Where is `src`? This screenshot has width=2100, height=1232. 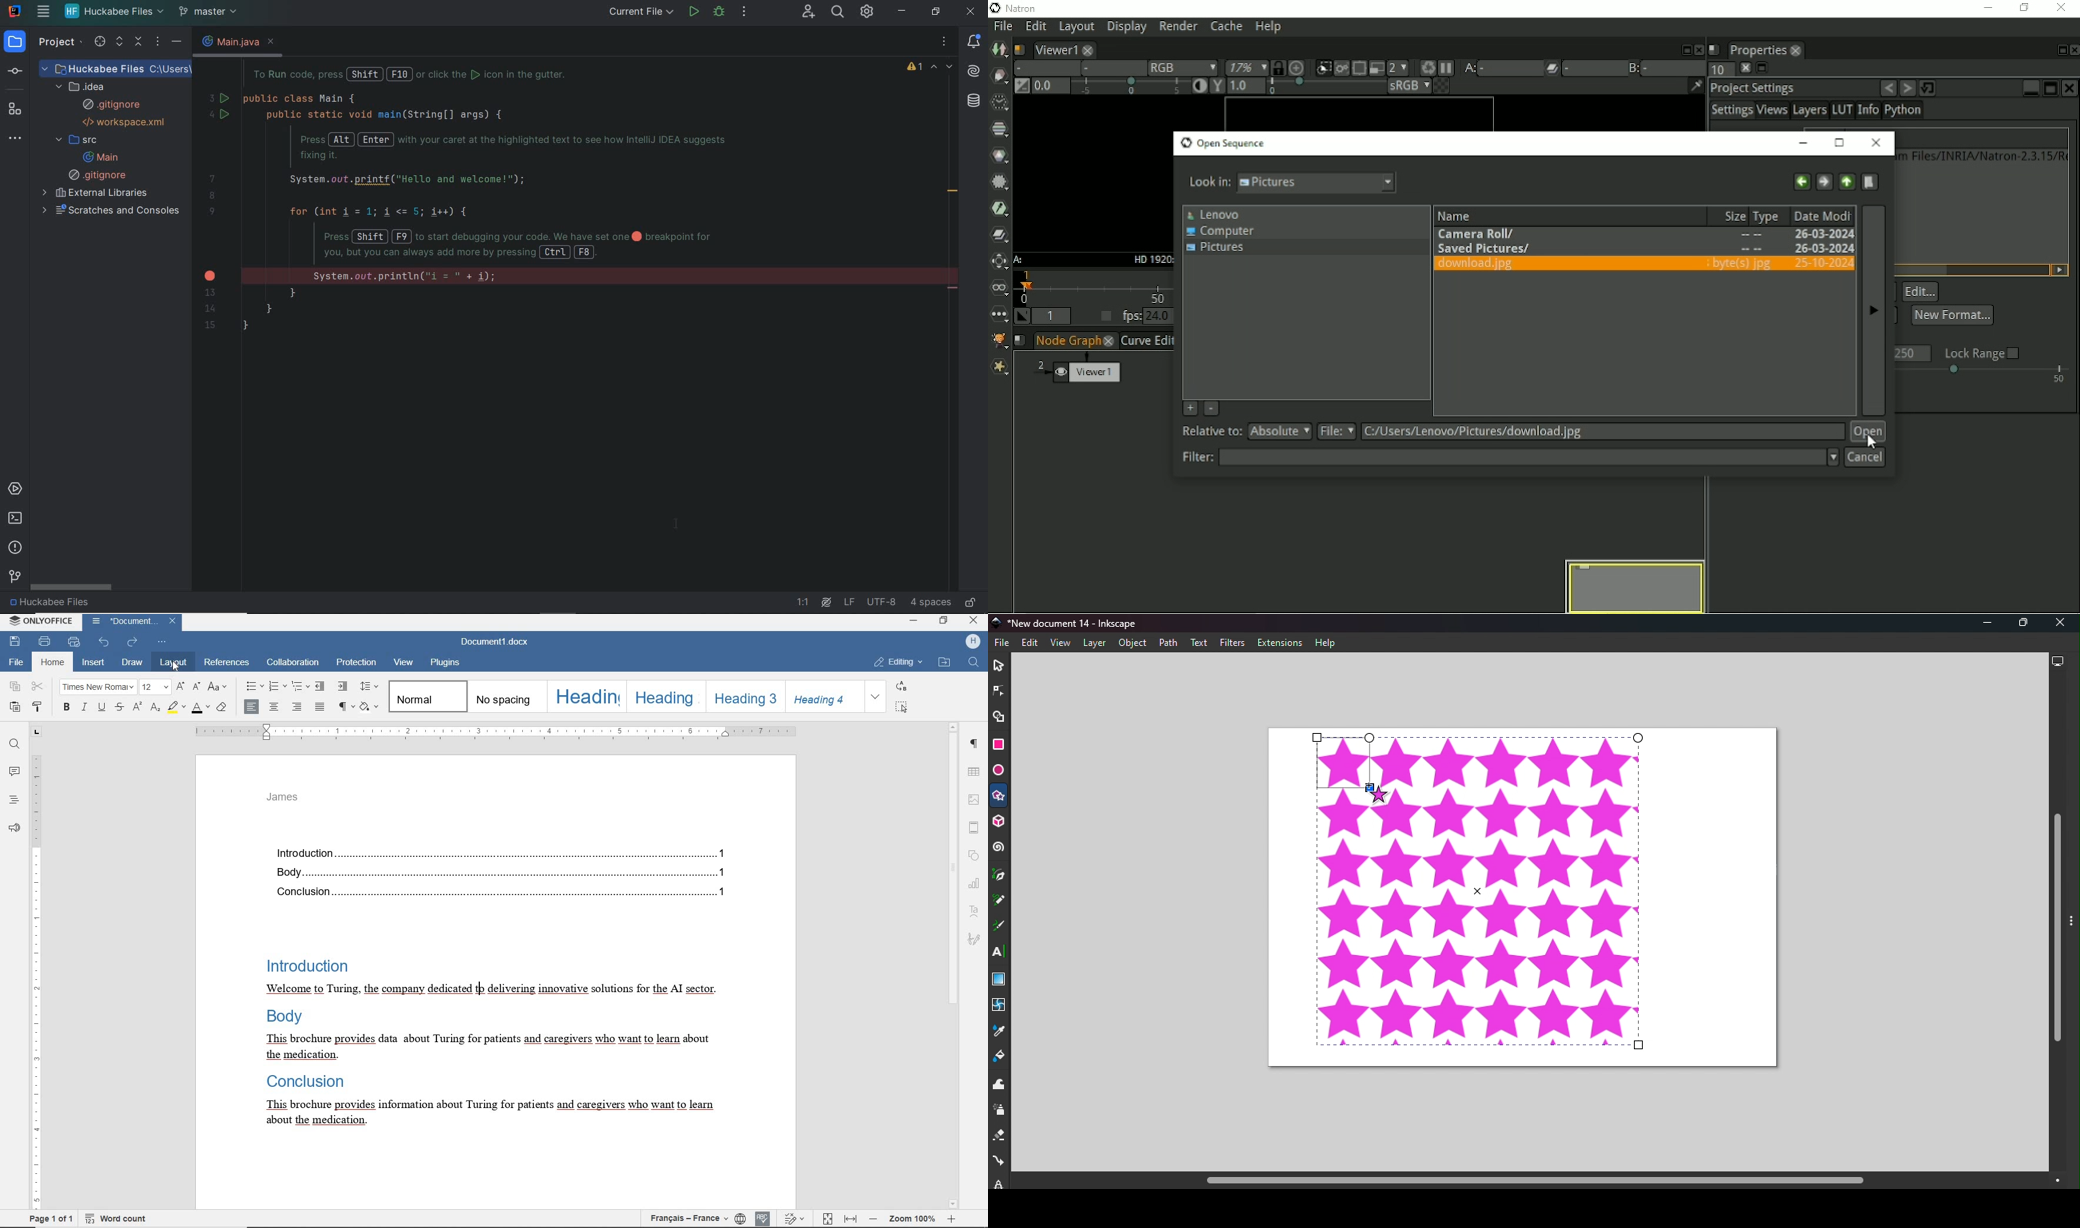 src is located at coordinates (76, 141).